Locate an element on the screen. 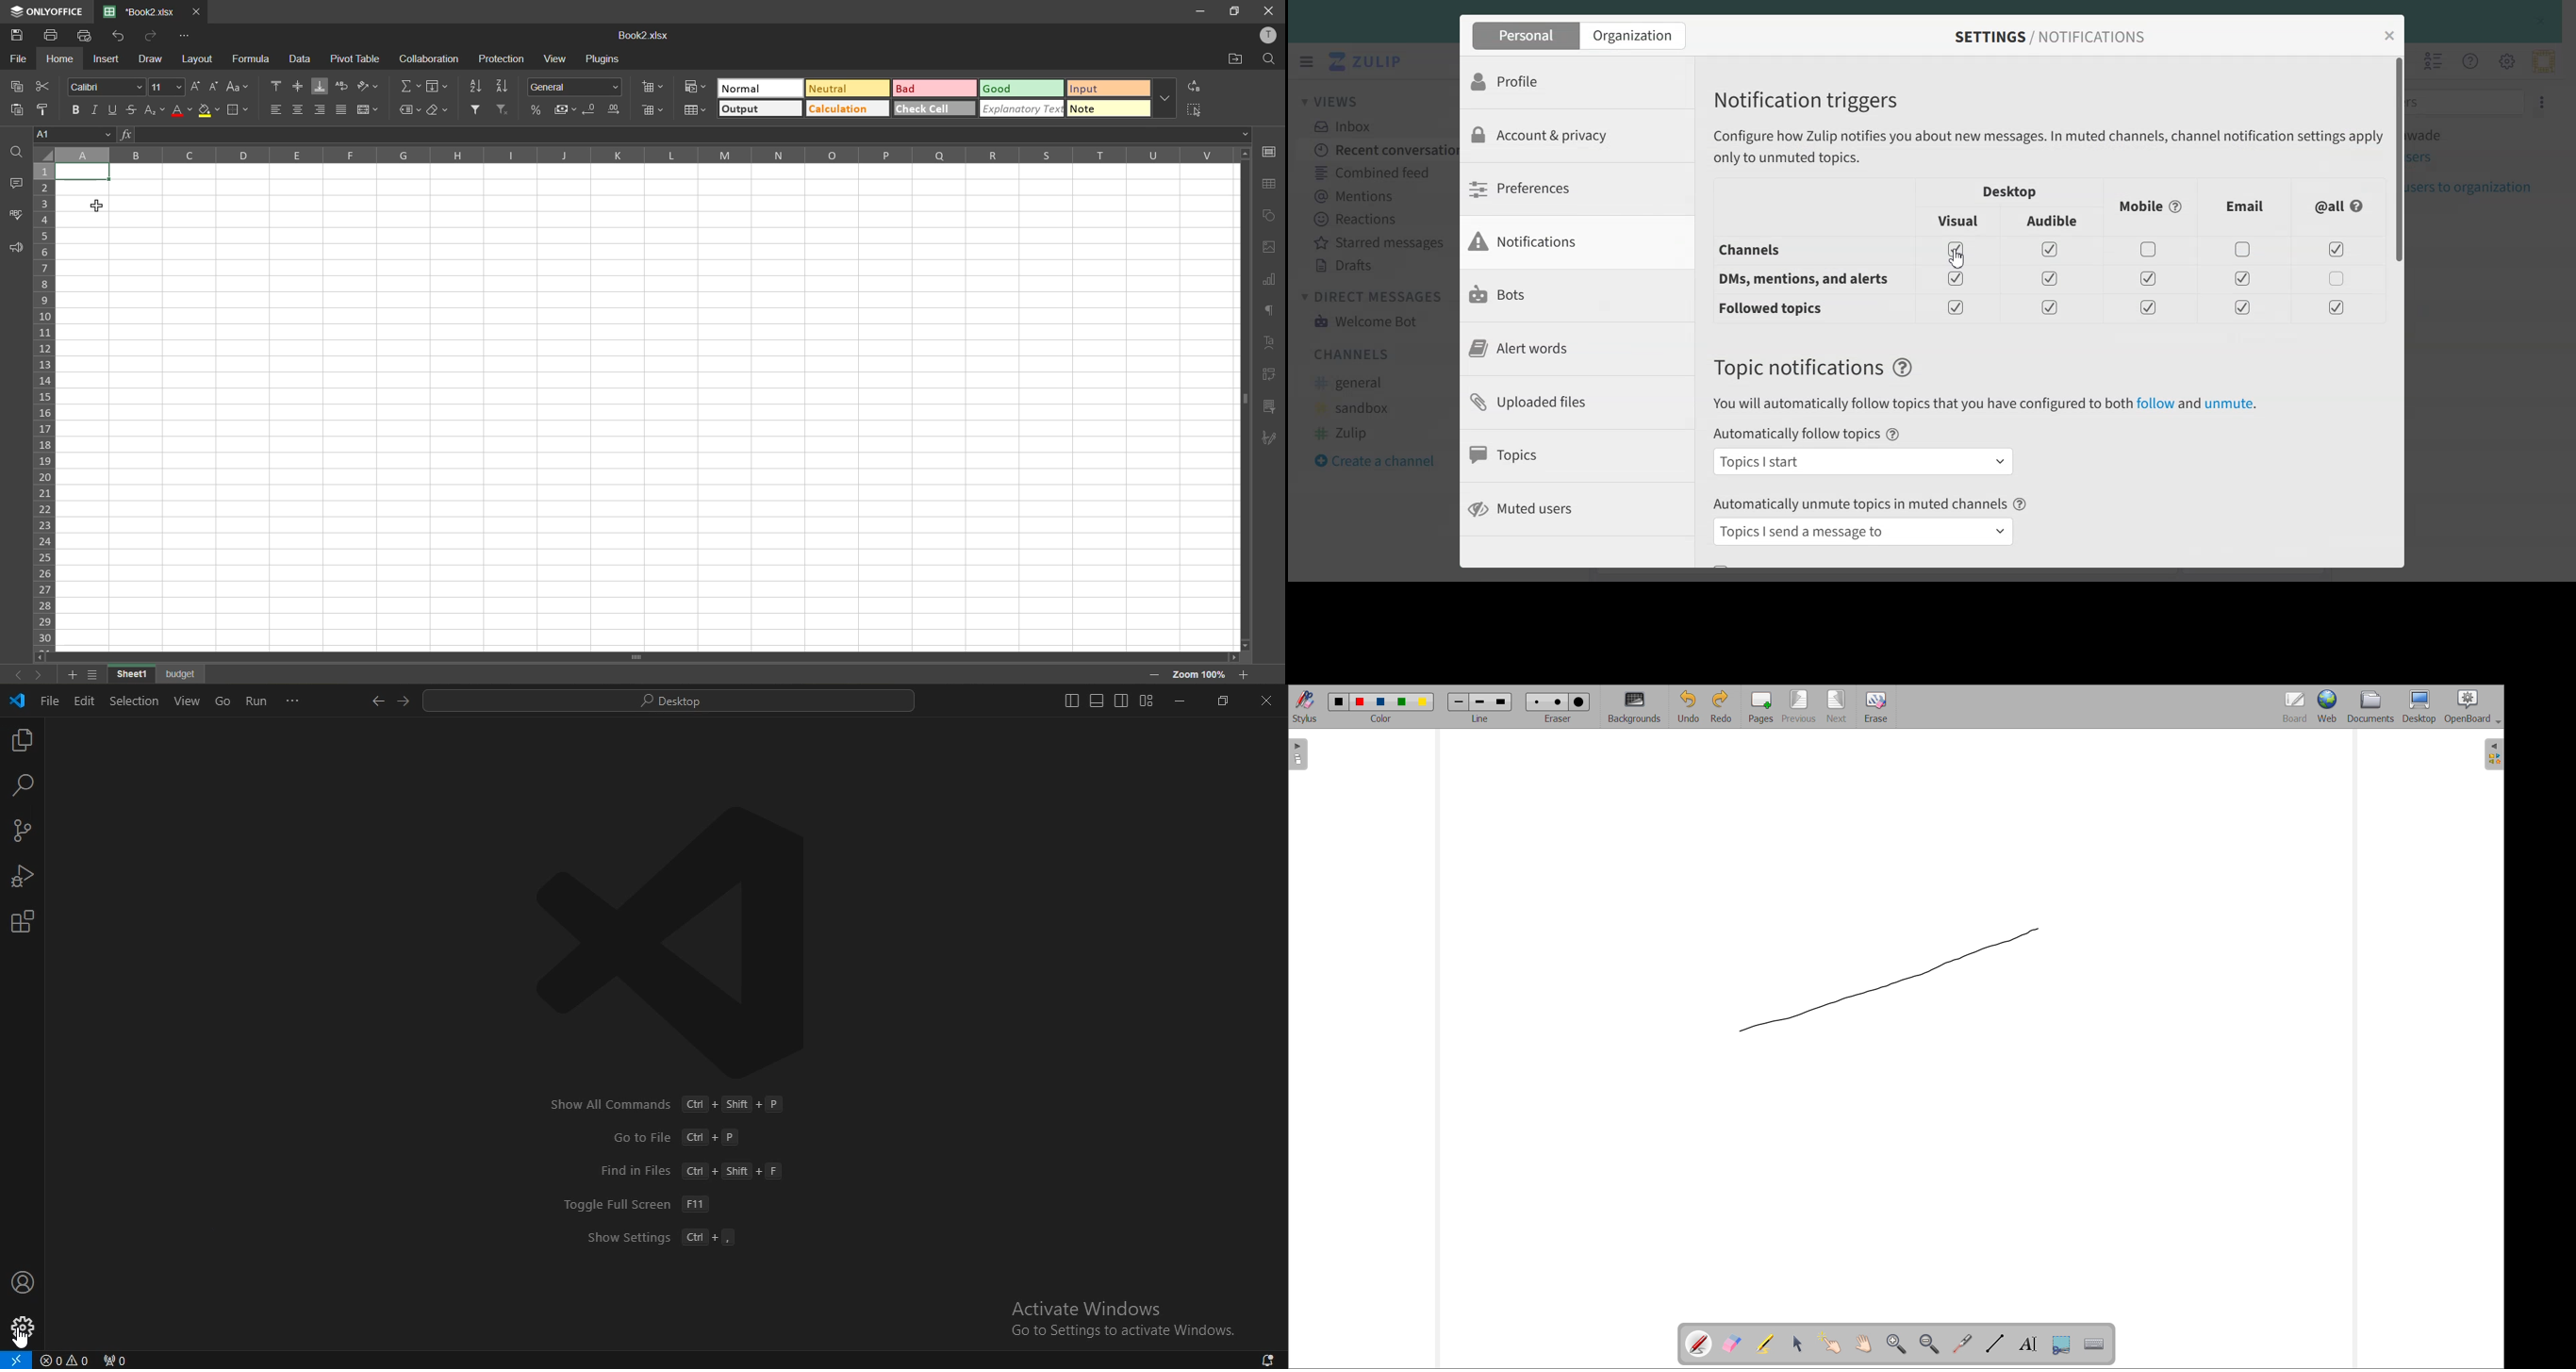  select all is located at coordinates (1196, 106).